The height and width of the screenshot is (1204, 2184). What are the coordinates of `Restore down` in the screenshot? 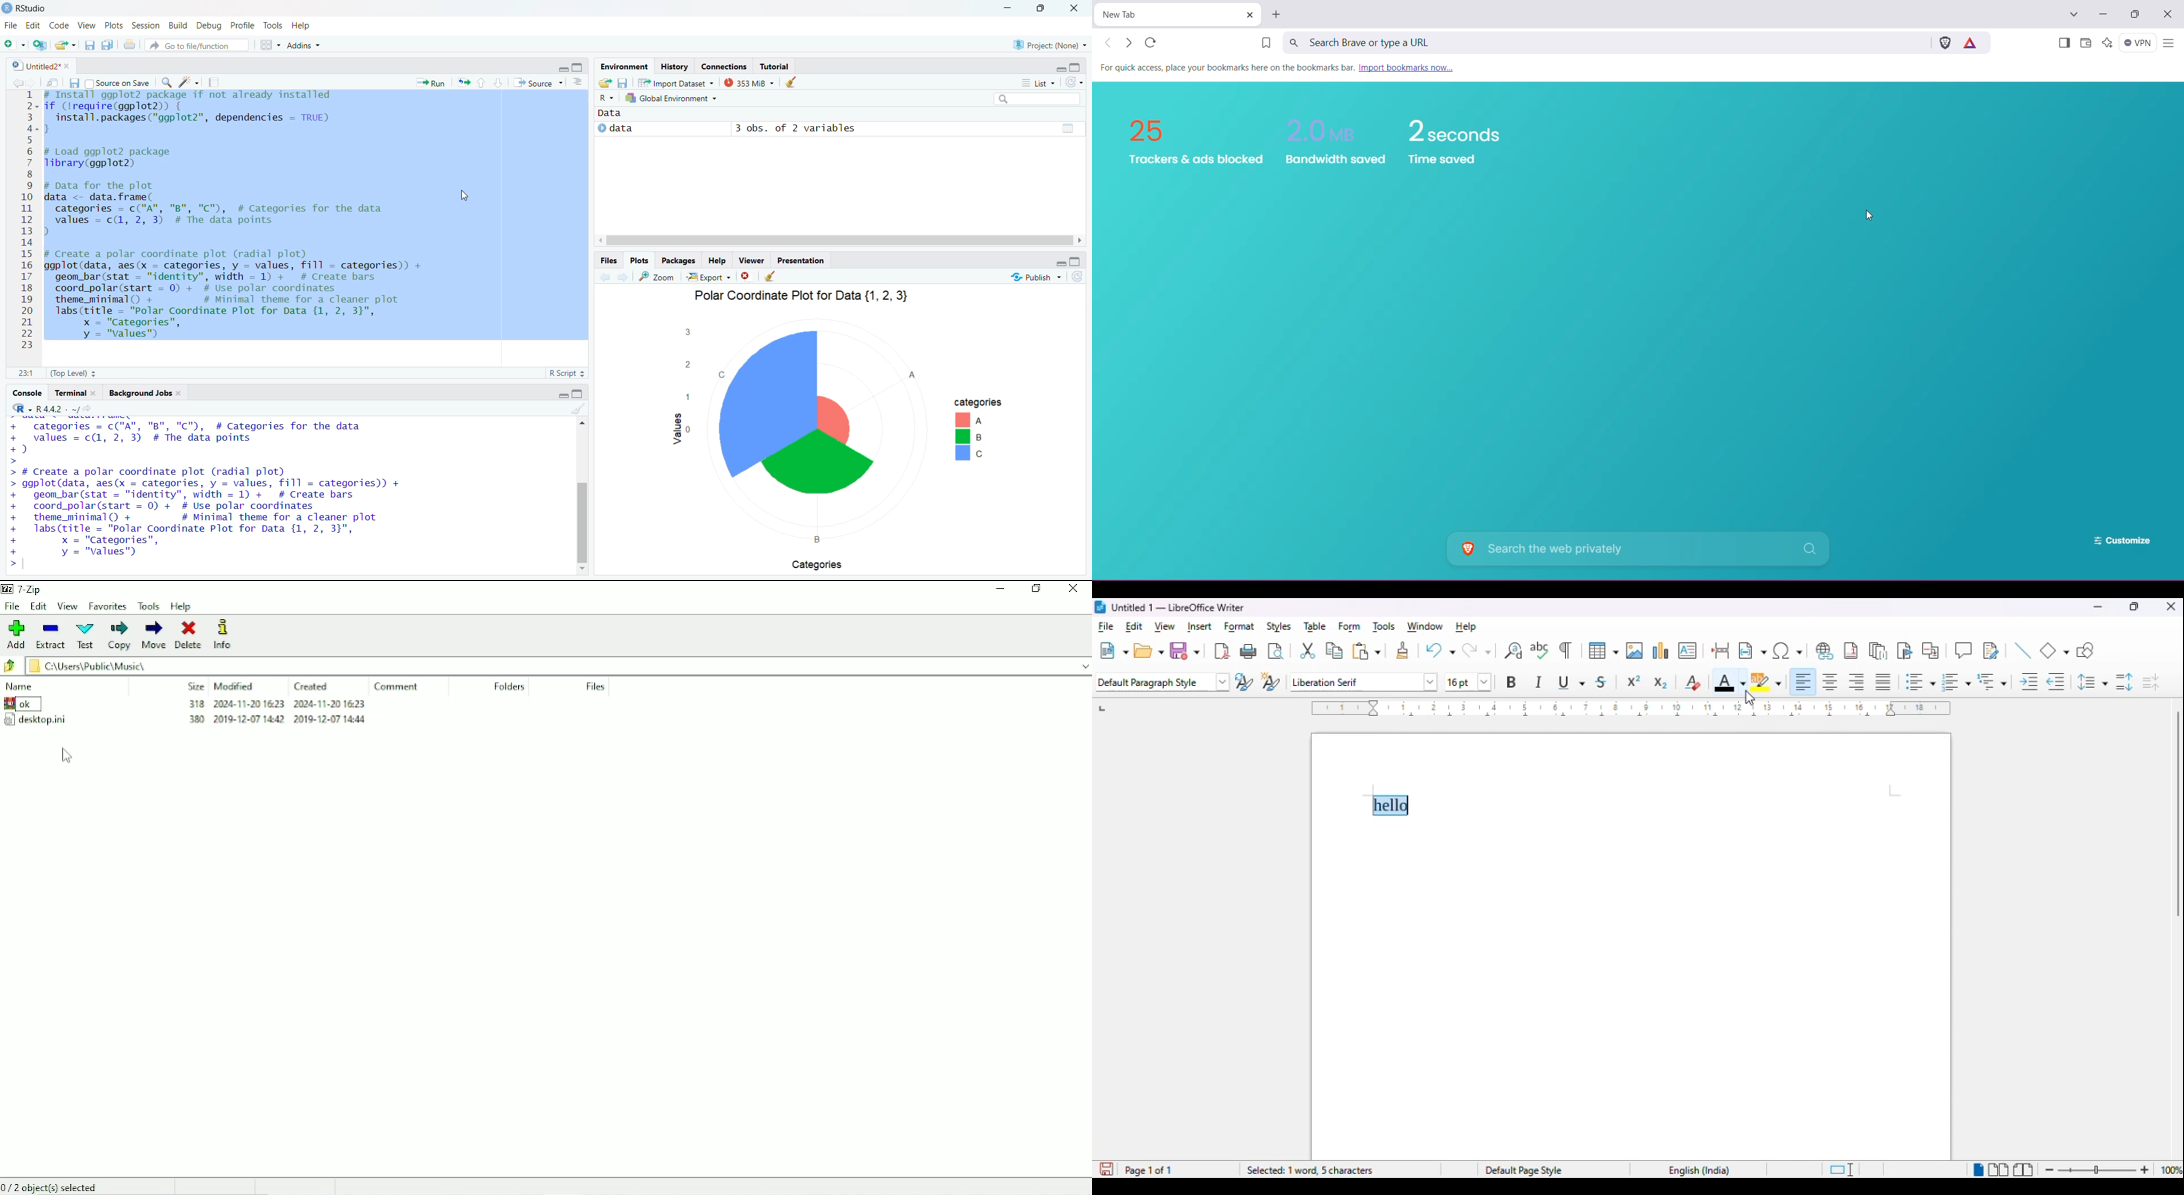 It's located at (1037, 588).